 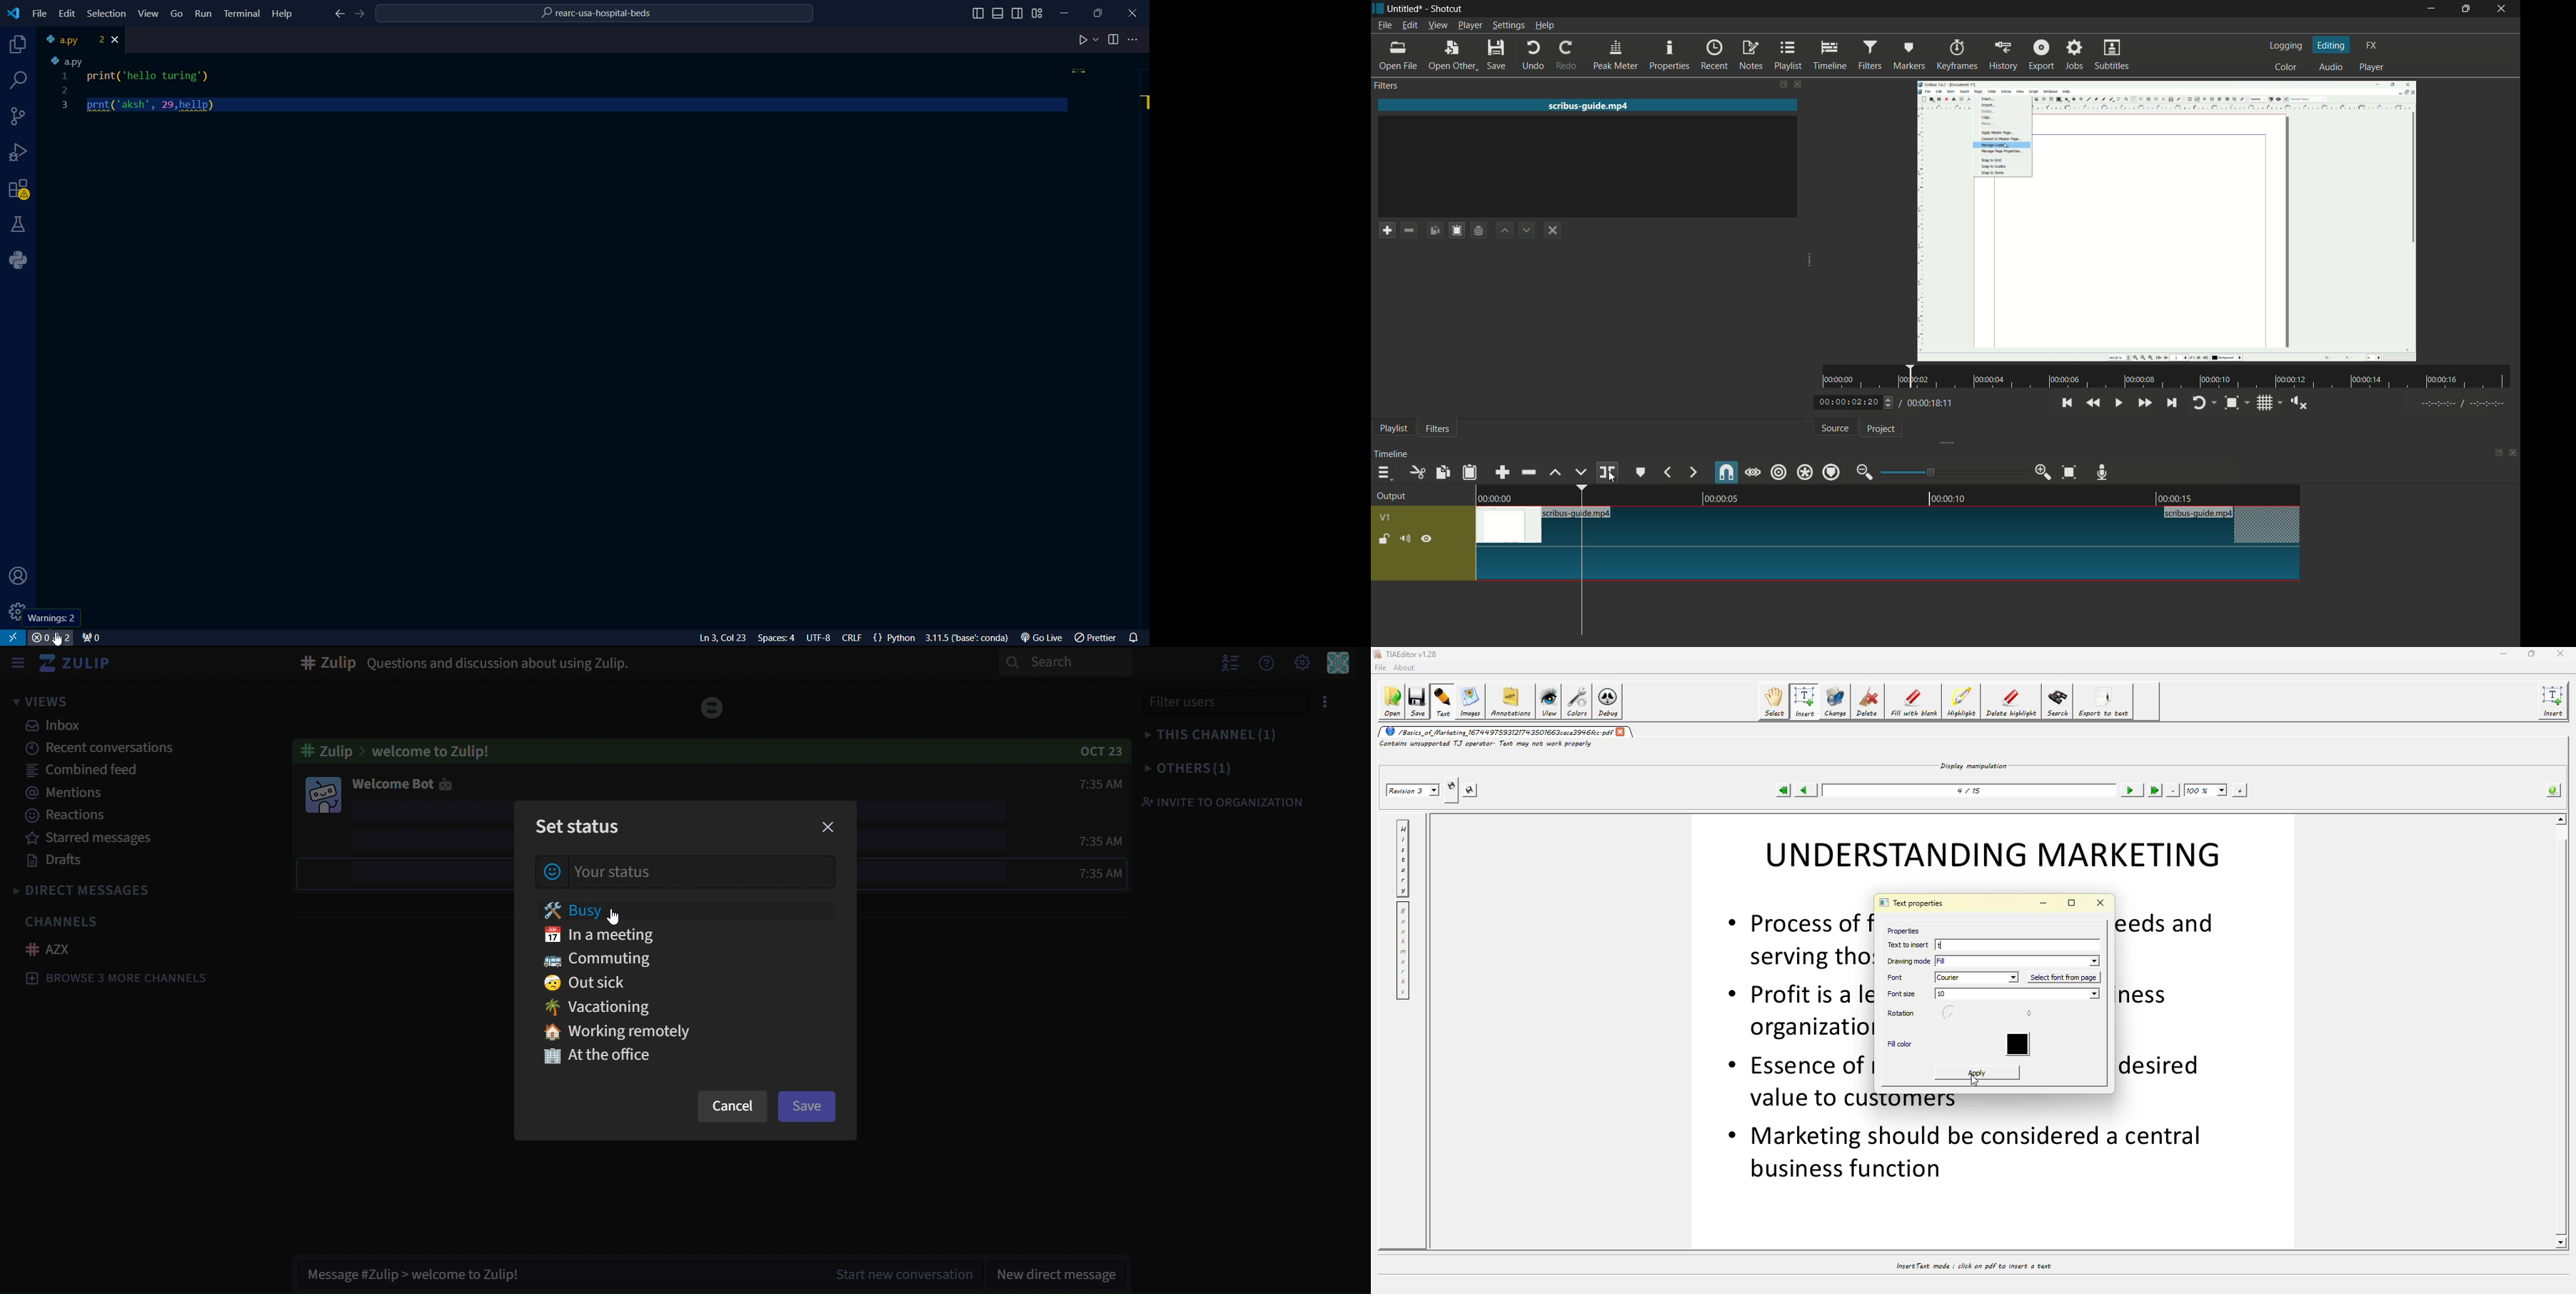 I want to click on Run, so click(x=204, y=16).